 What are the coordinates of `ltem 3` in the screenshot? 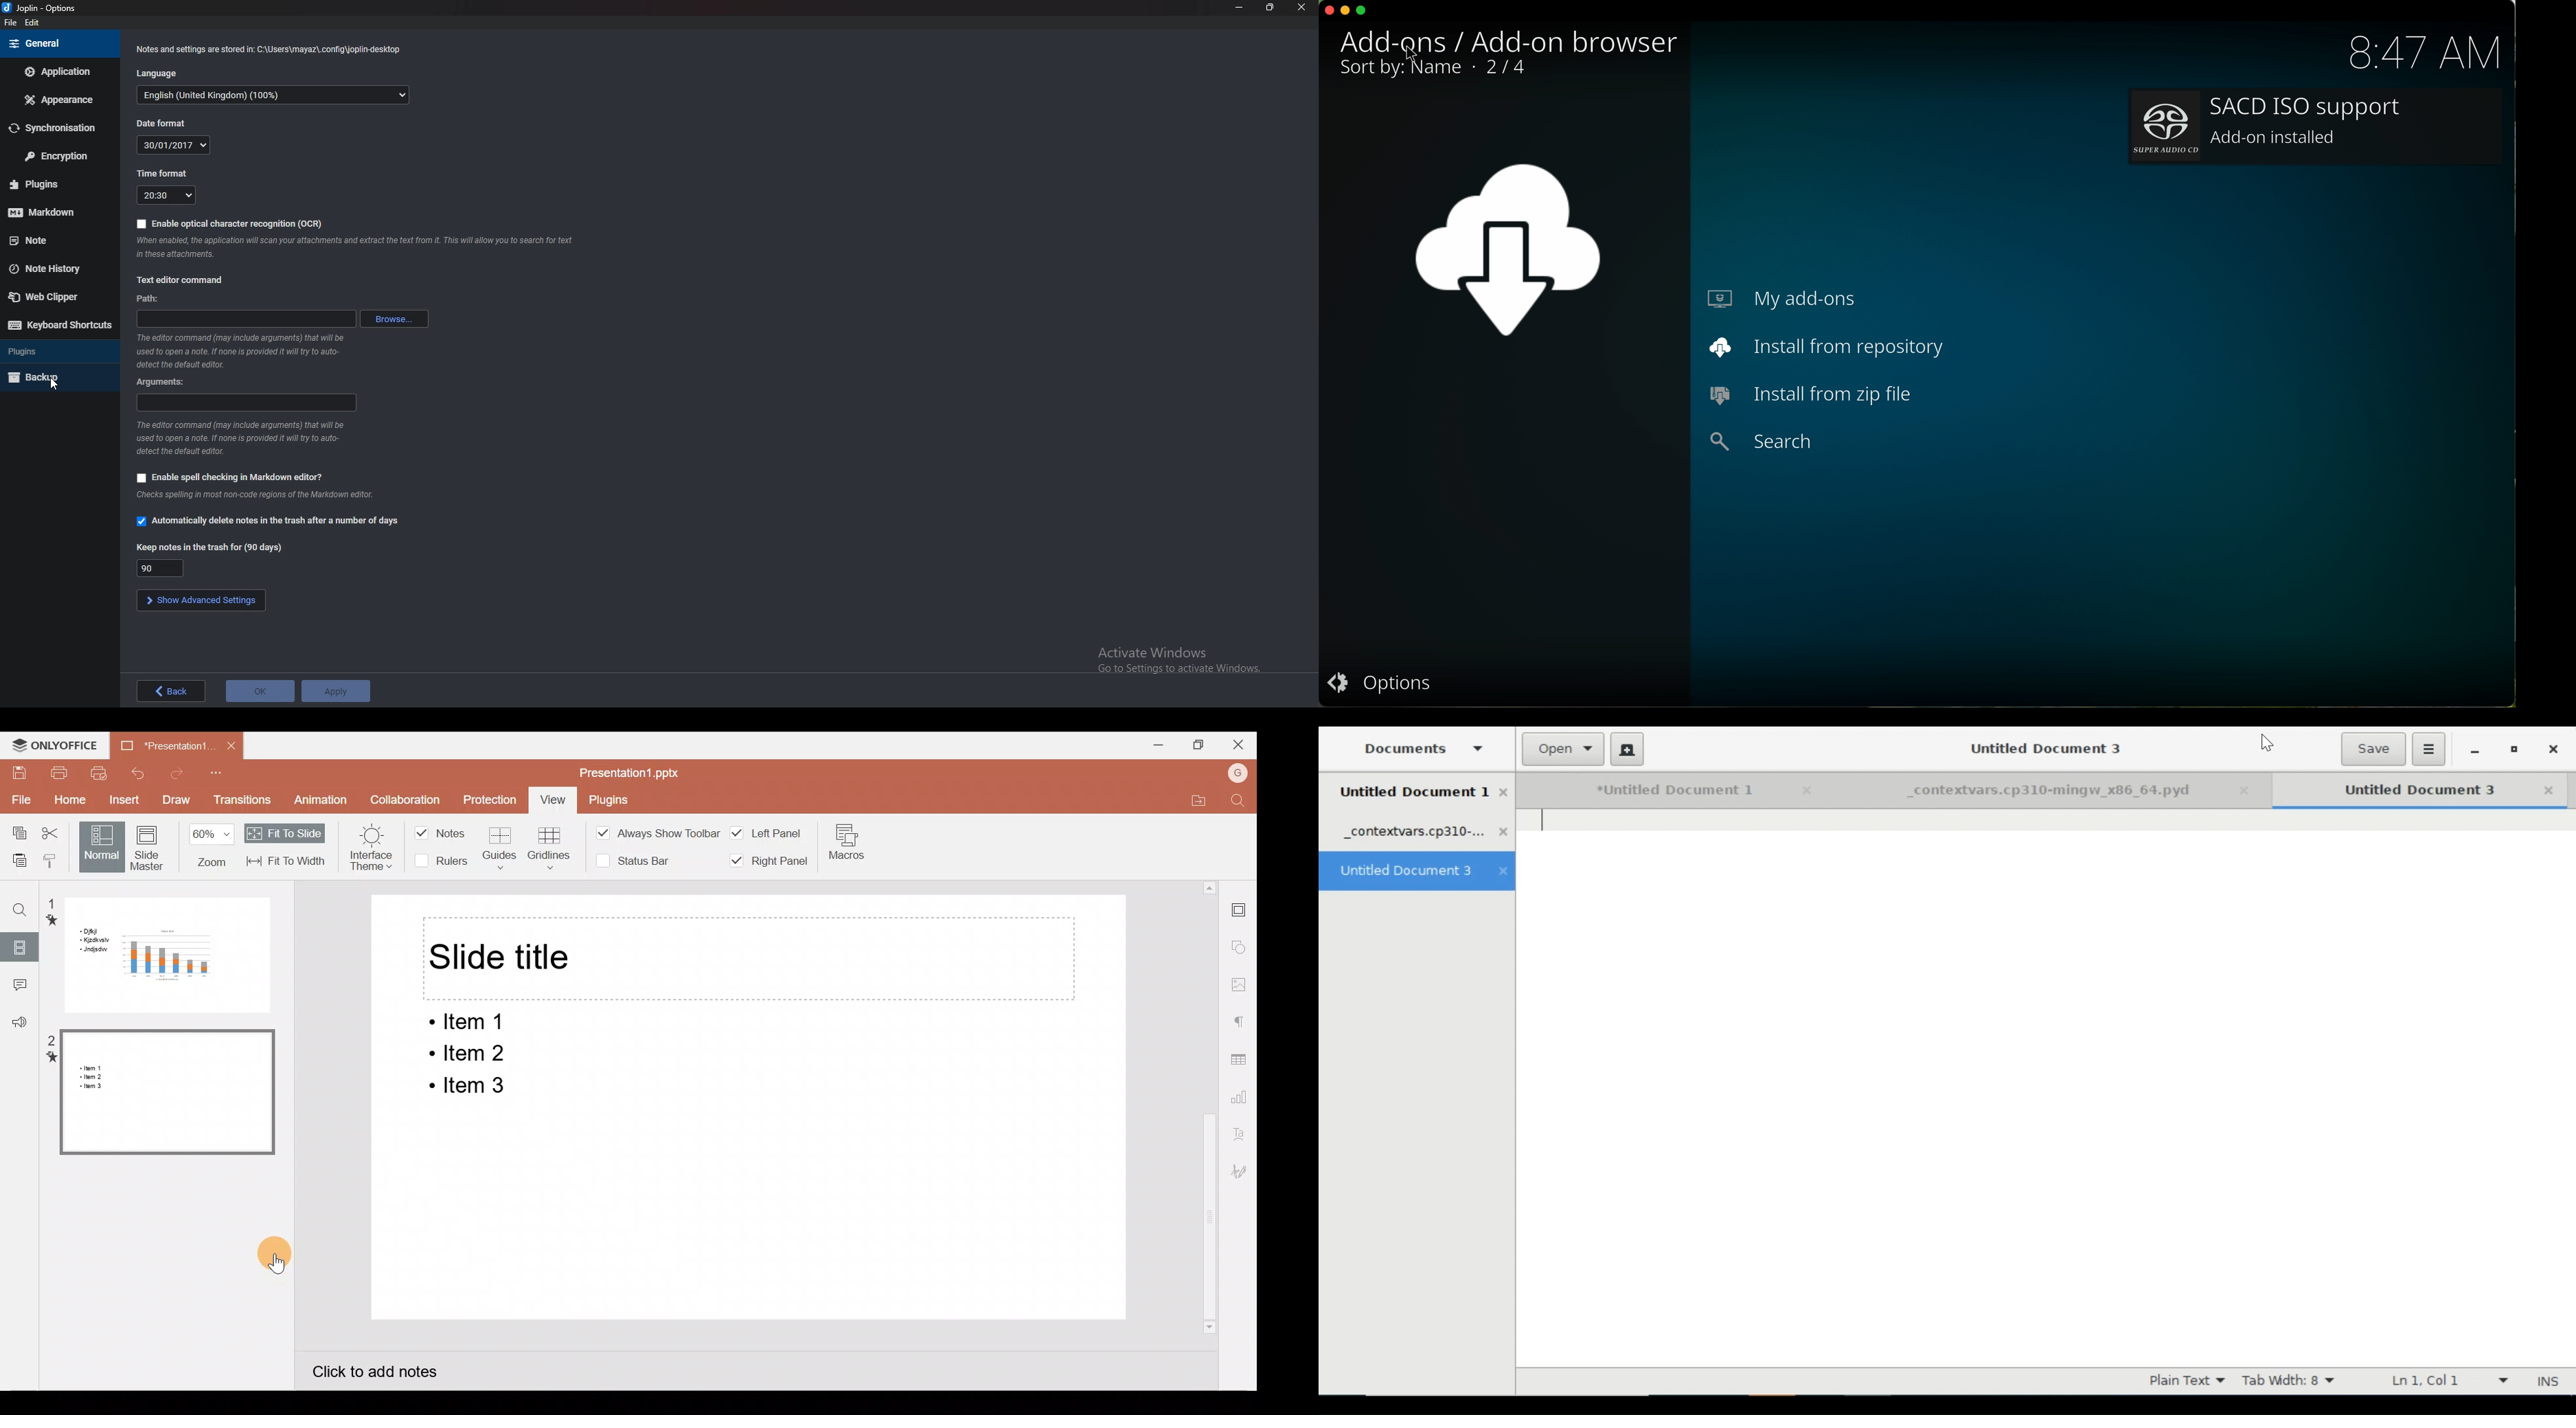 It's located at (466, 1087).